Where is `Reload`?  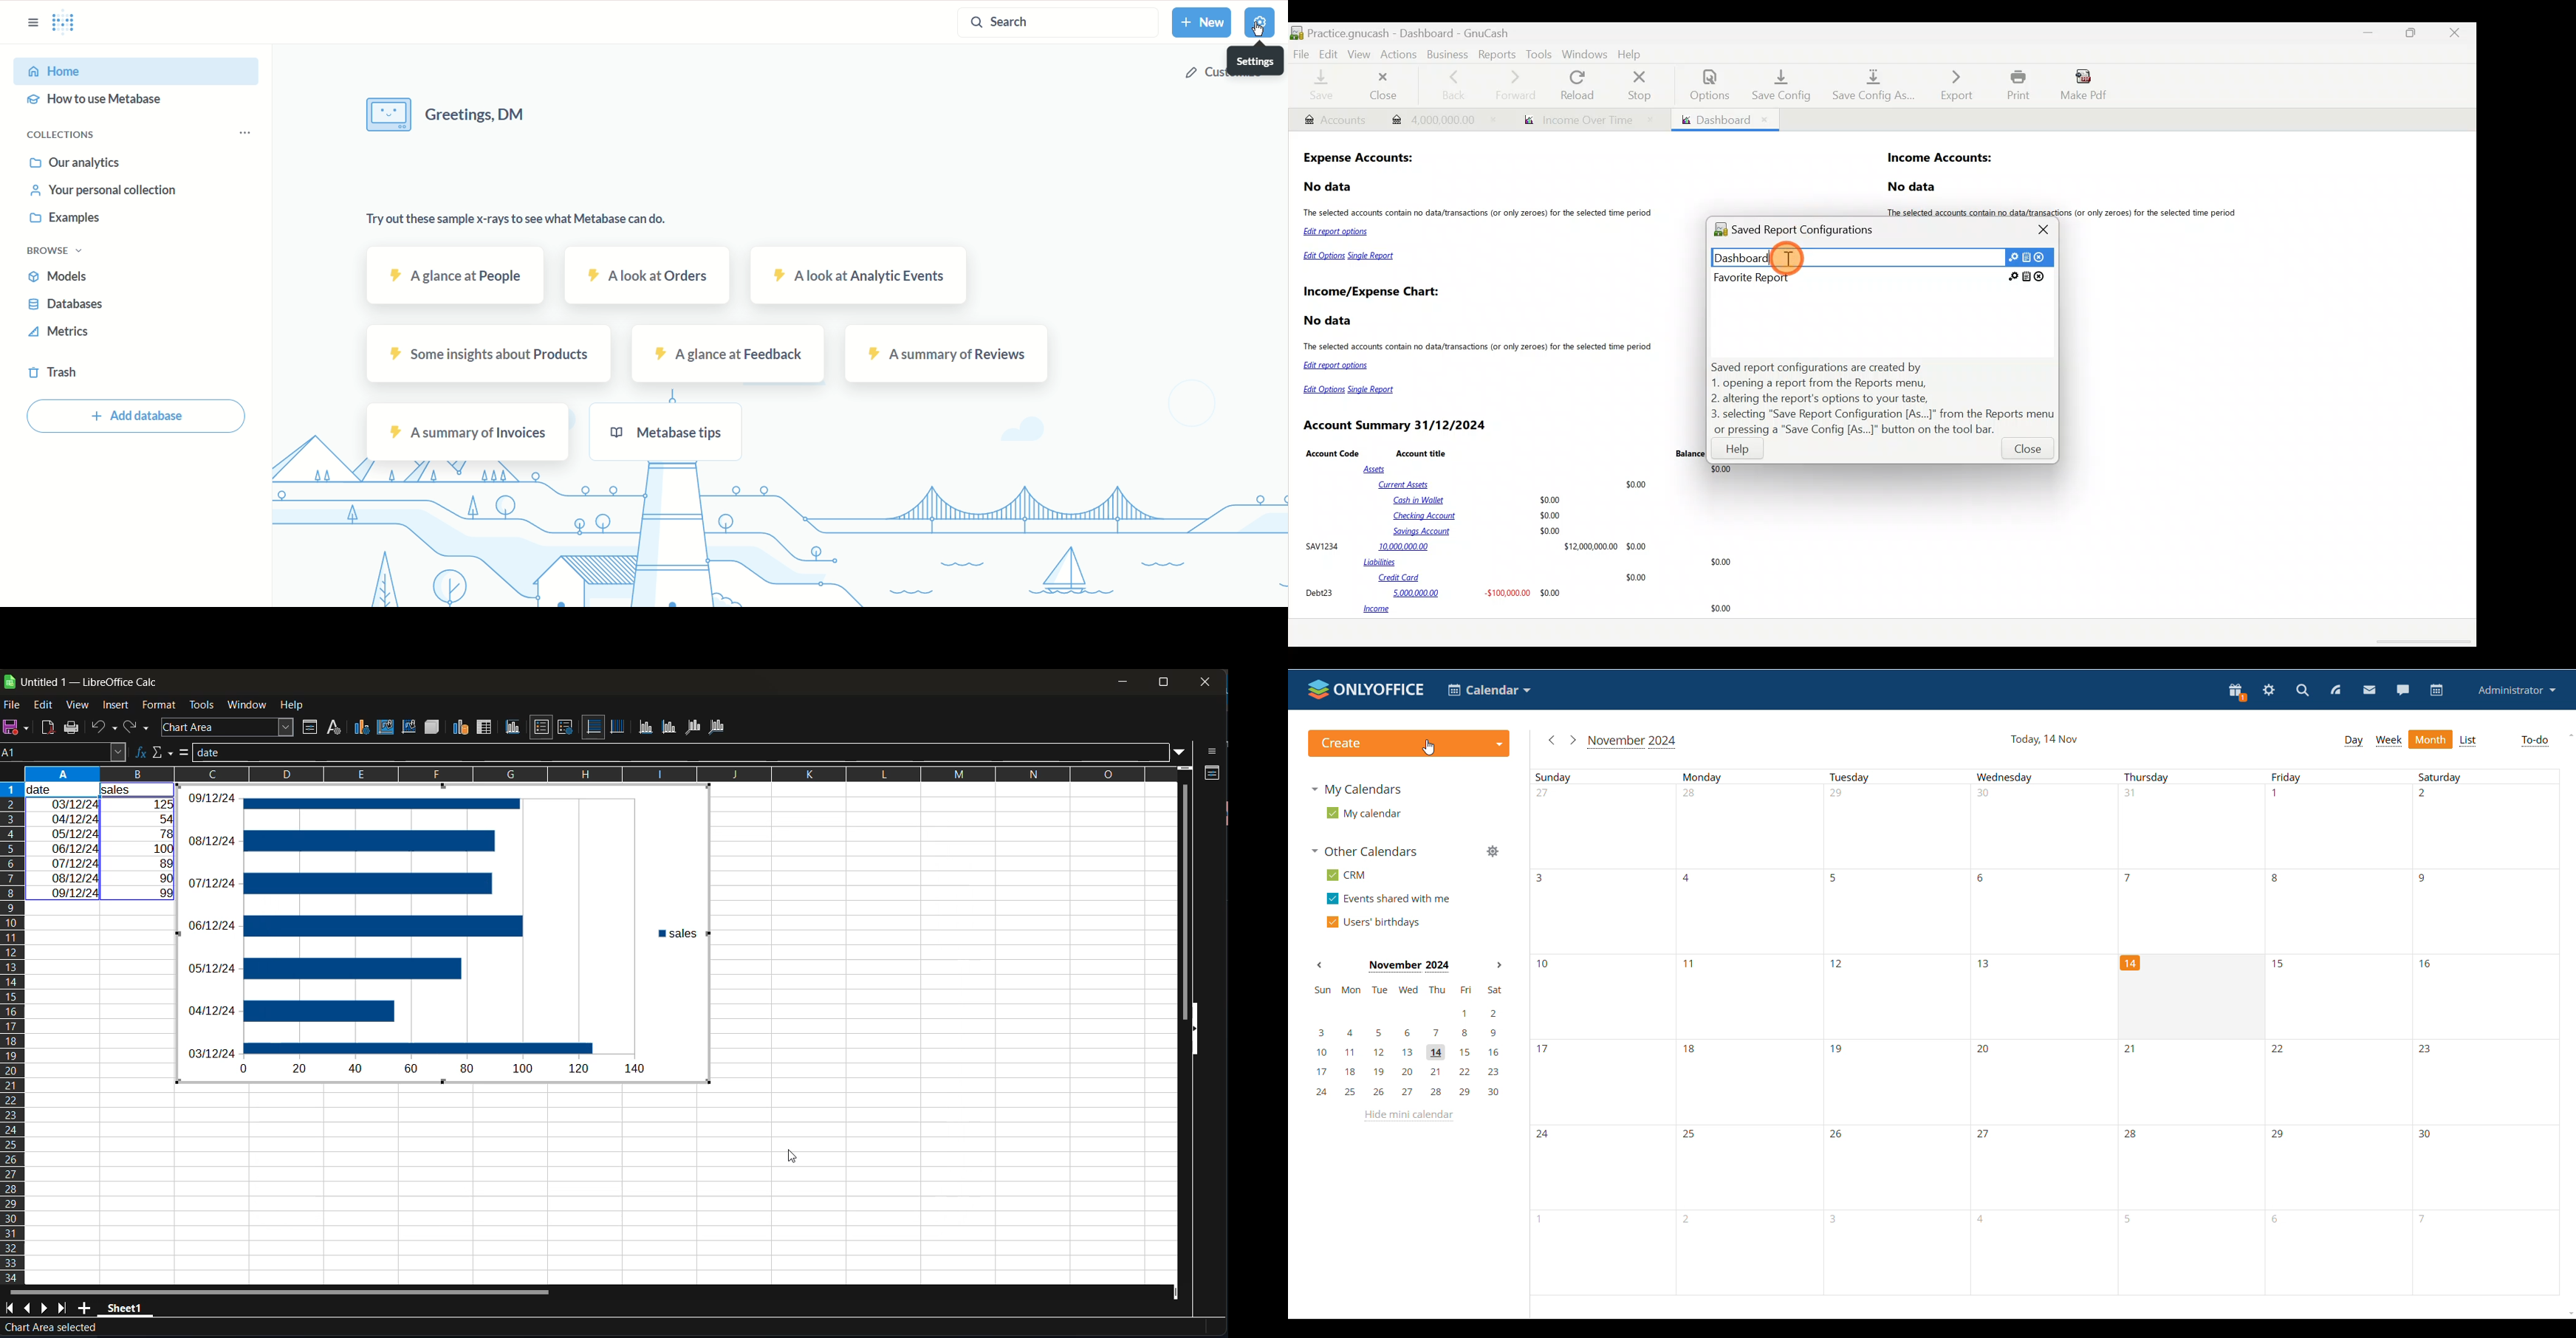
Reload is located at coordinates (1580, 85).